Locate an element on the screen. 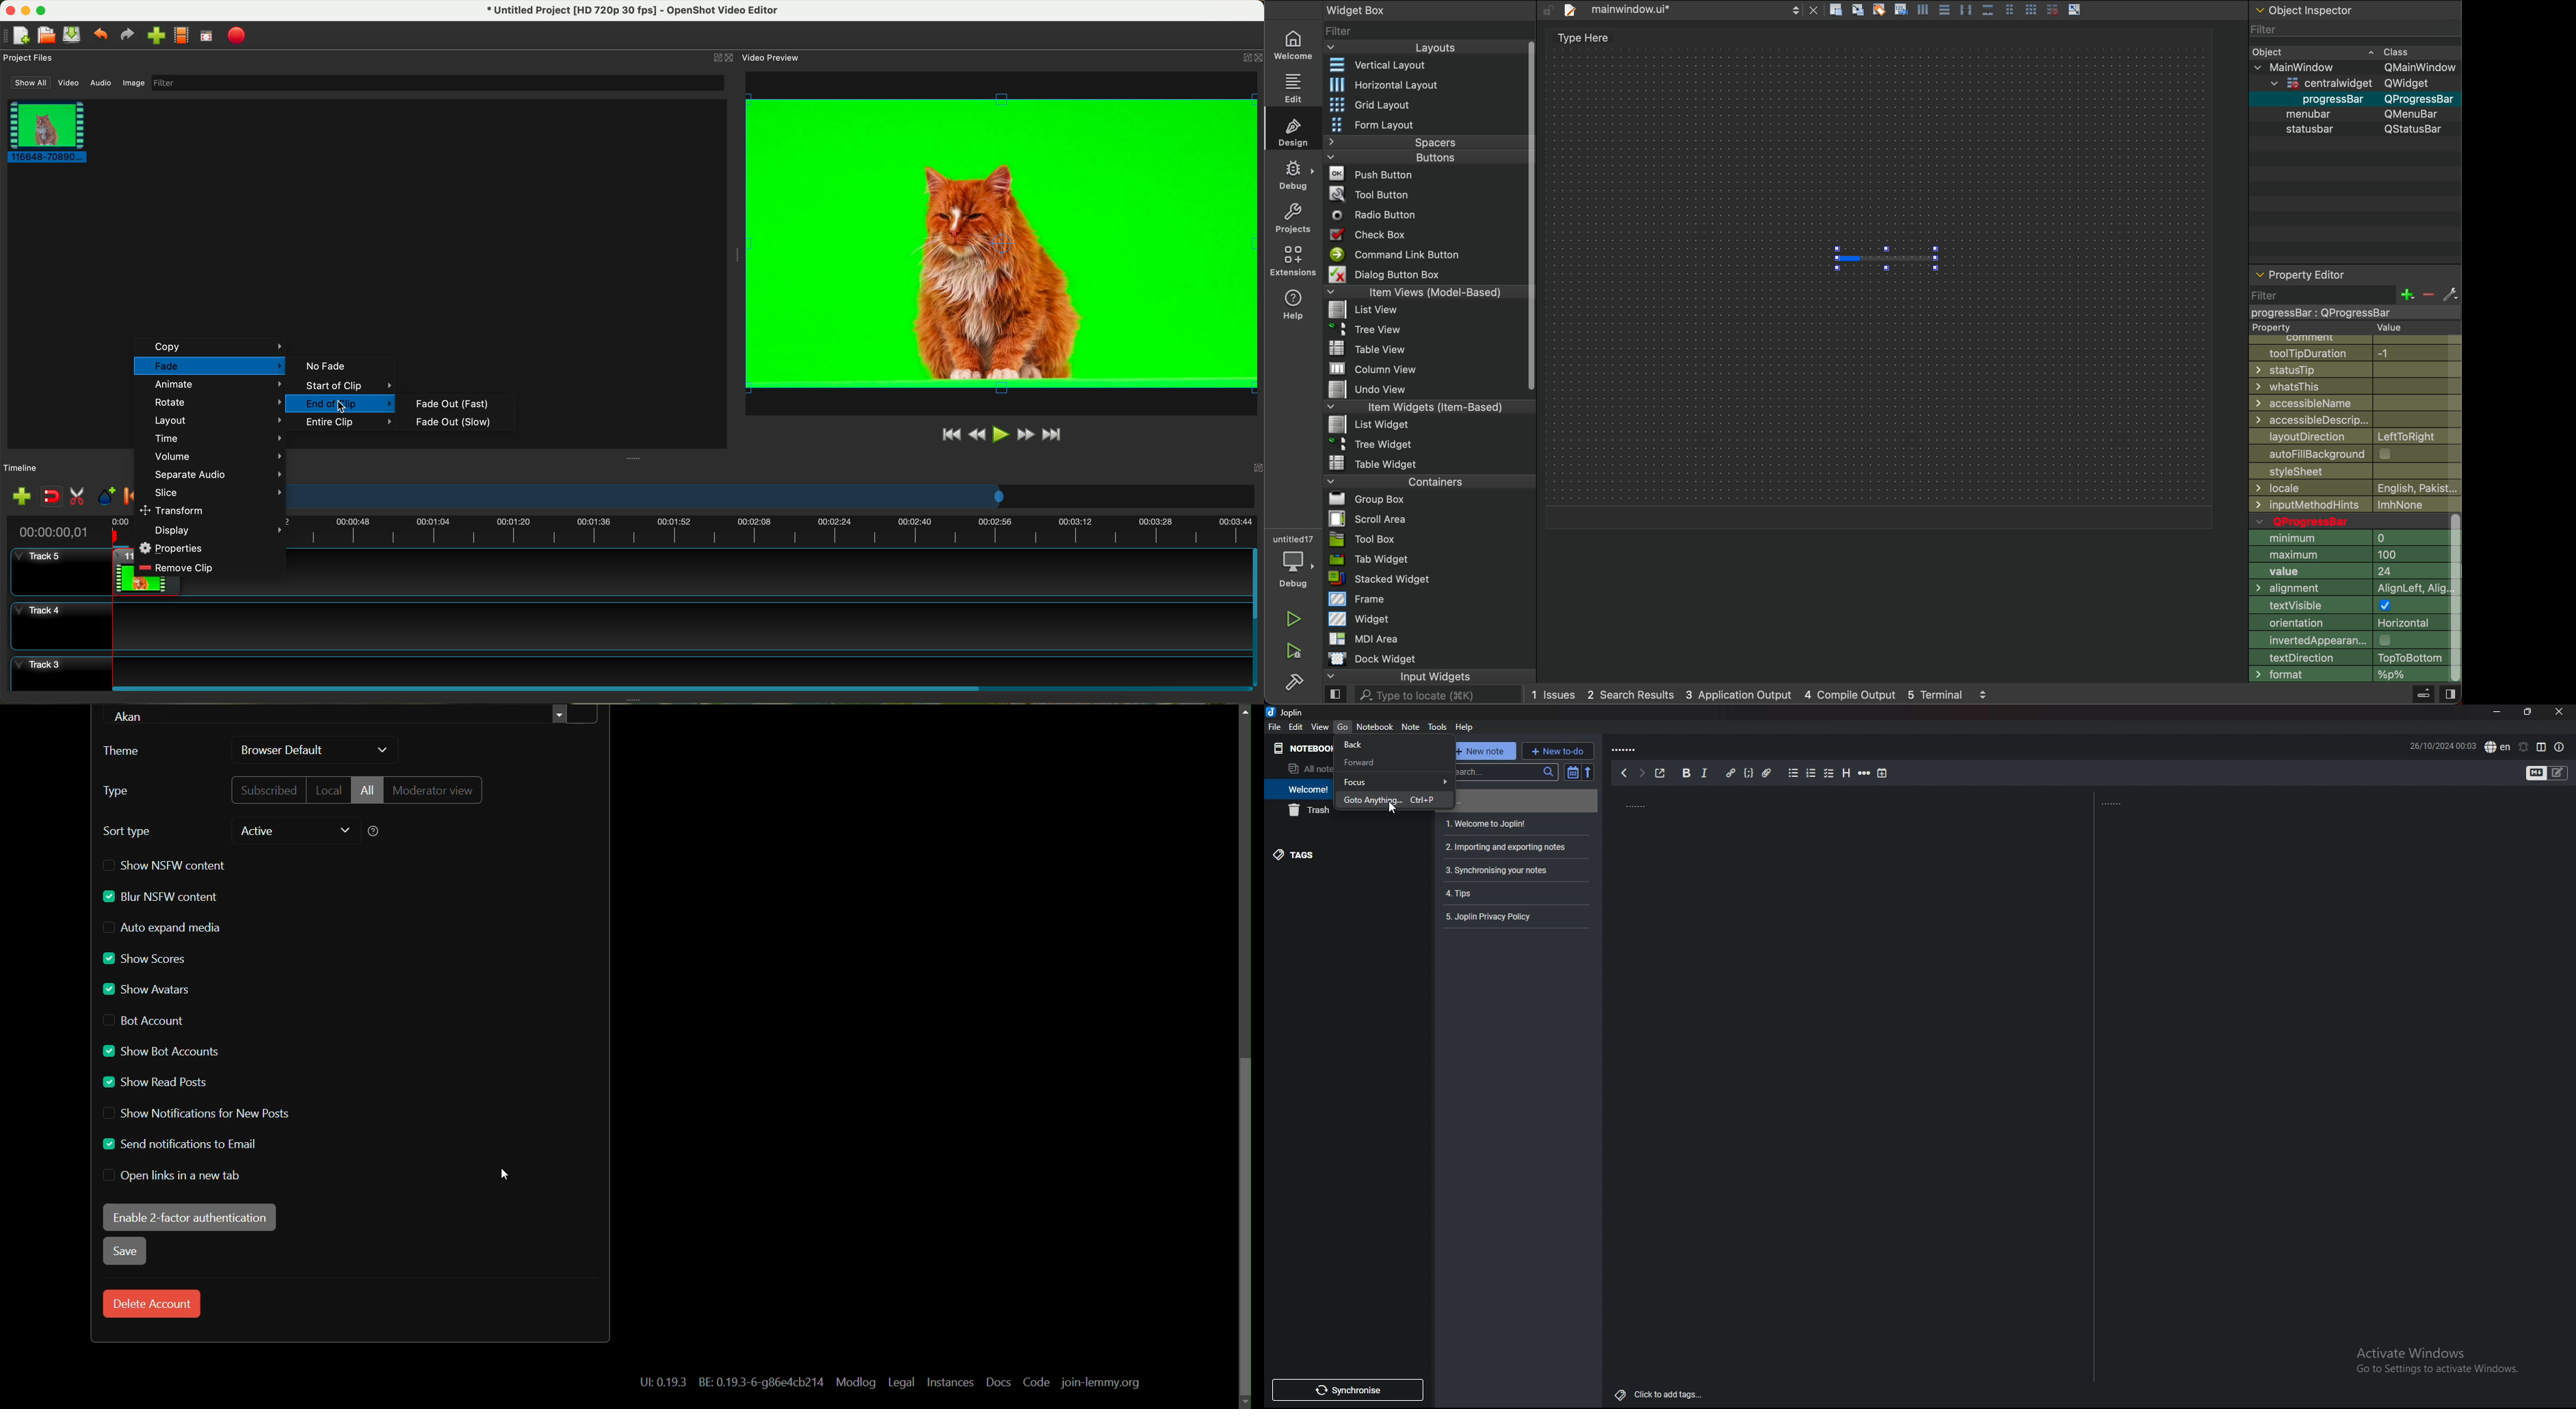 The image size is (2576, 1428). go is located at coordinates (1343, 726).